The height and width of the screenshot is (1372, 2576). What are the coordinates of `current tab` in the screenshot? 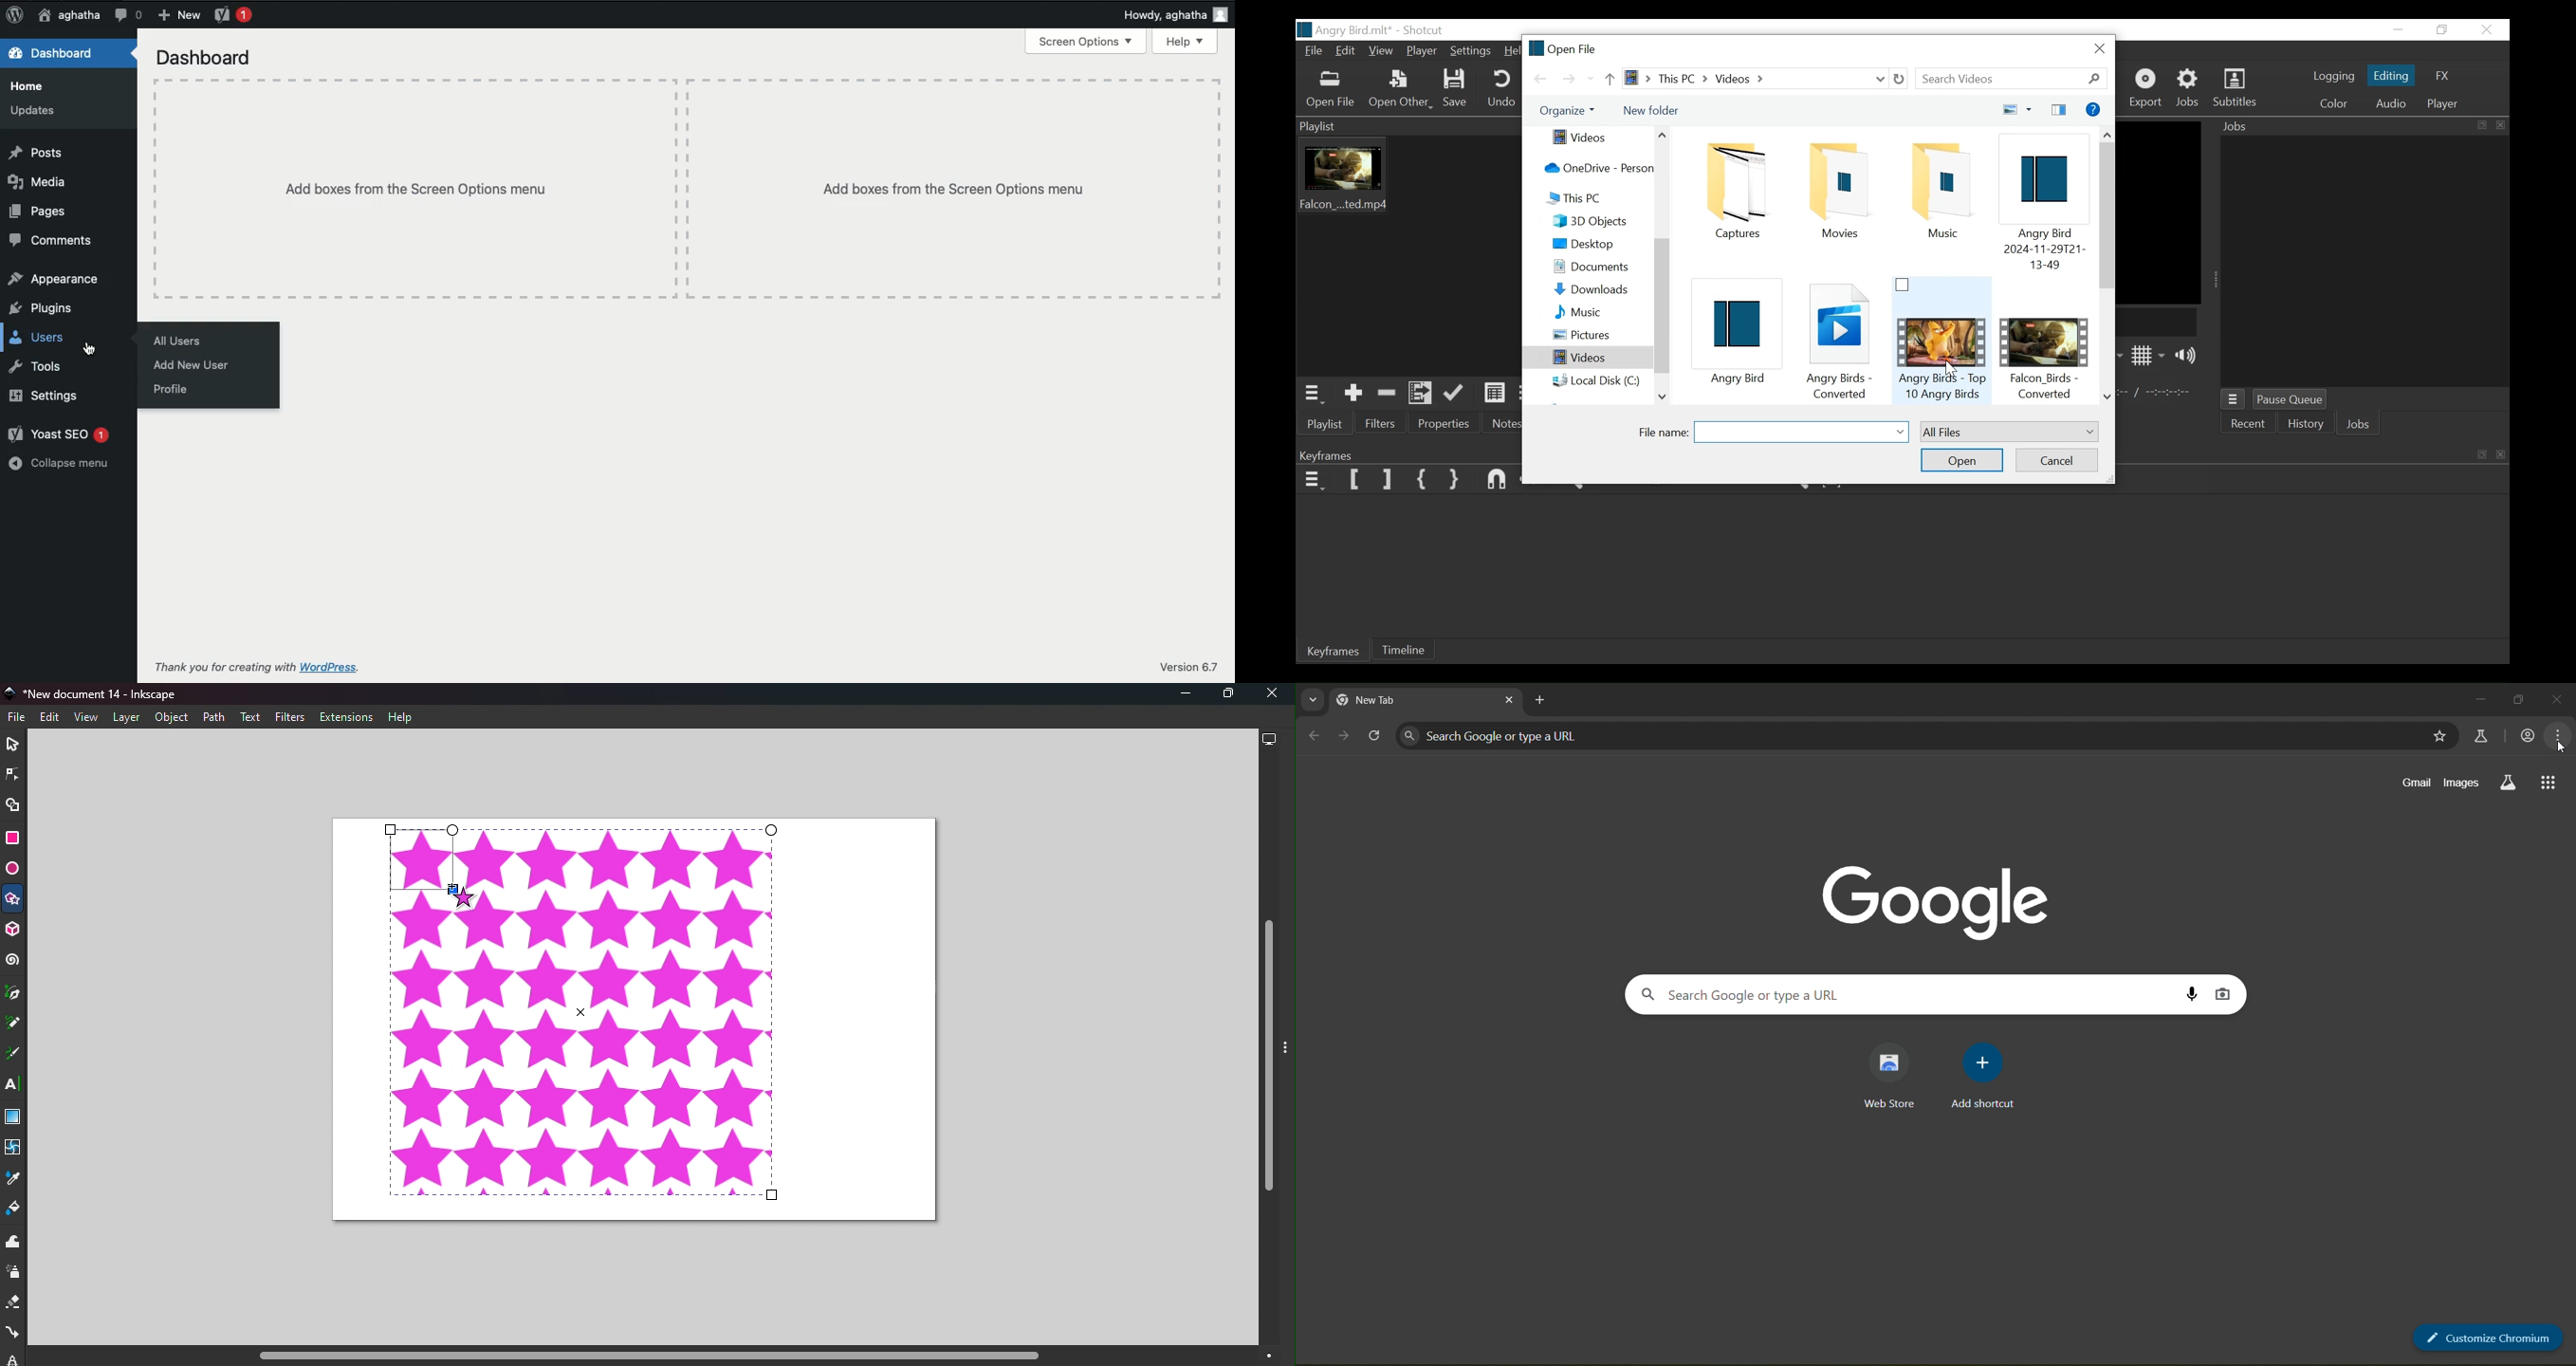 It's located at (1394, 701).